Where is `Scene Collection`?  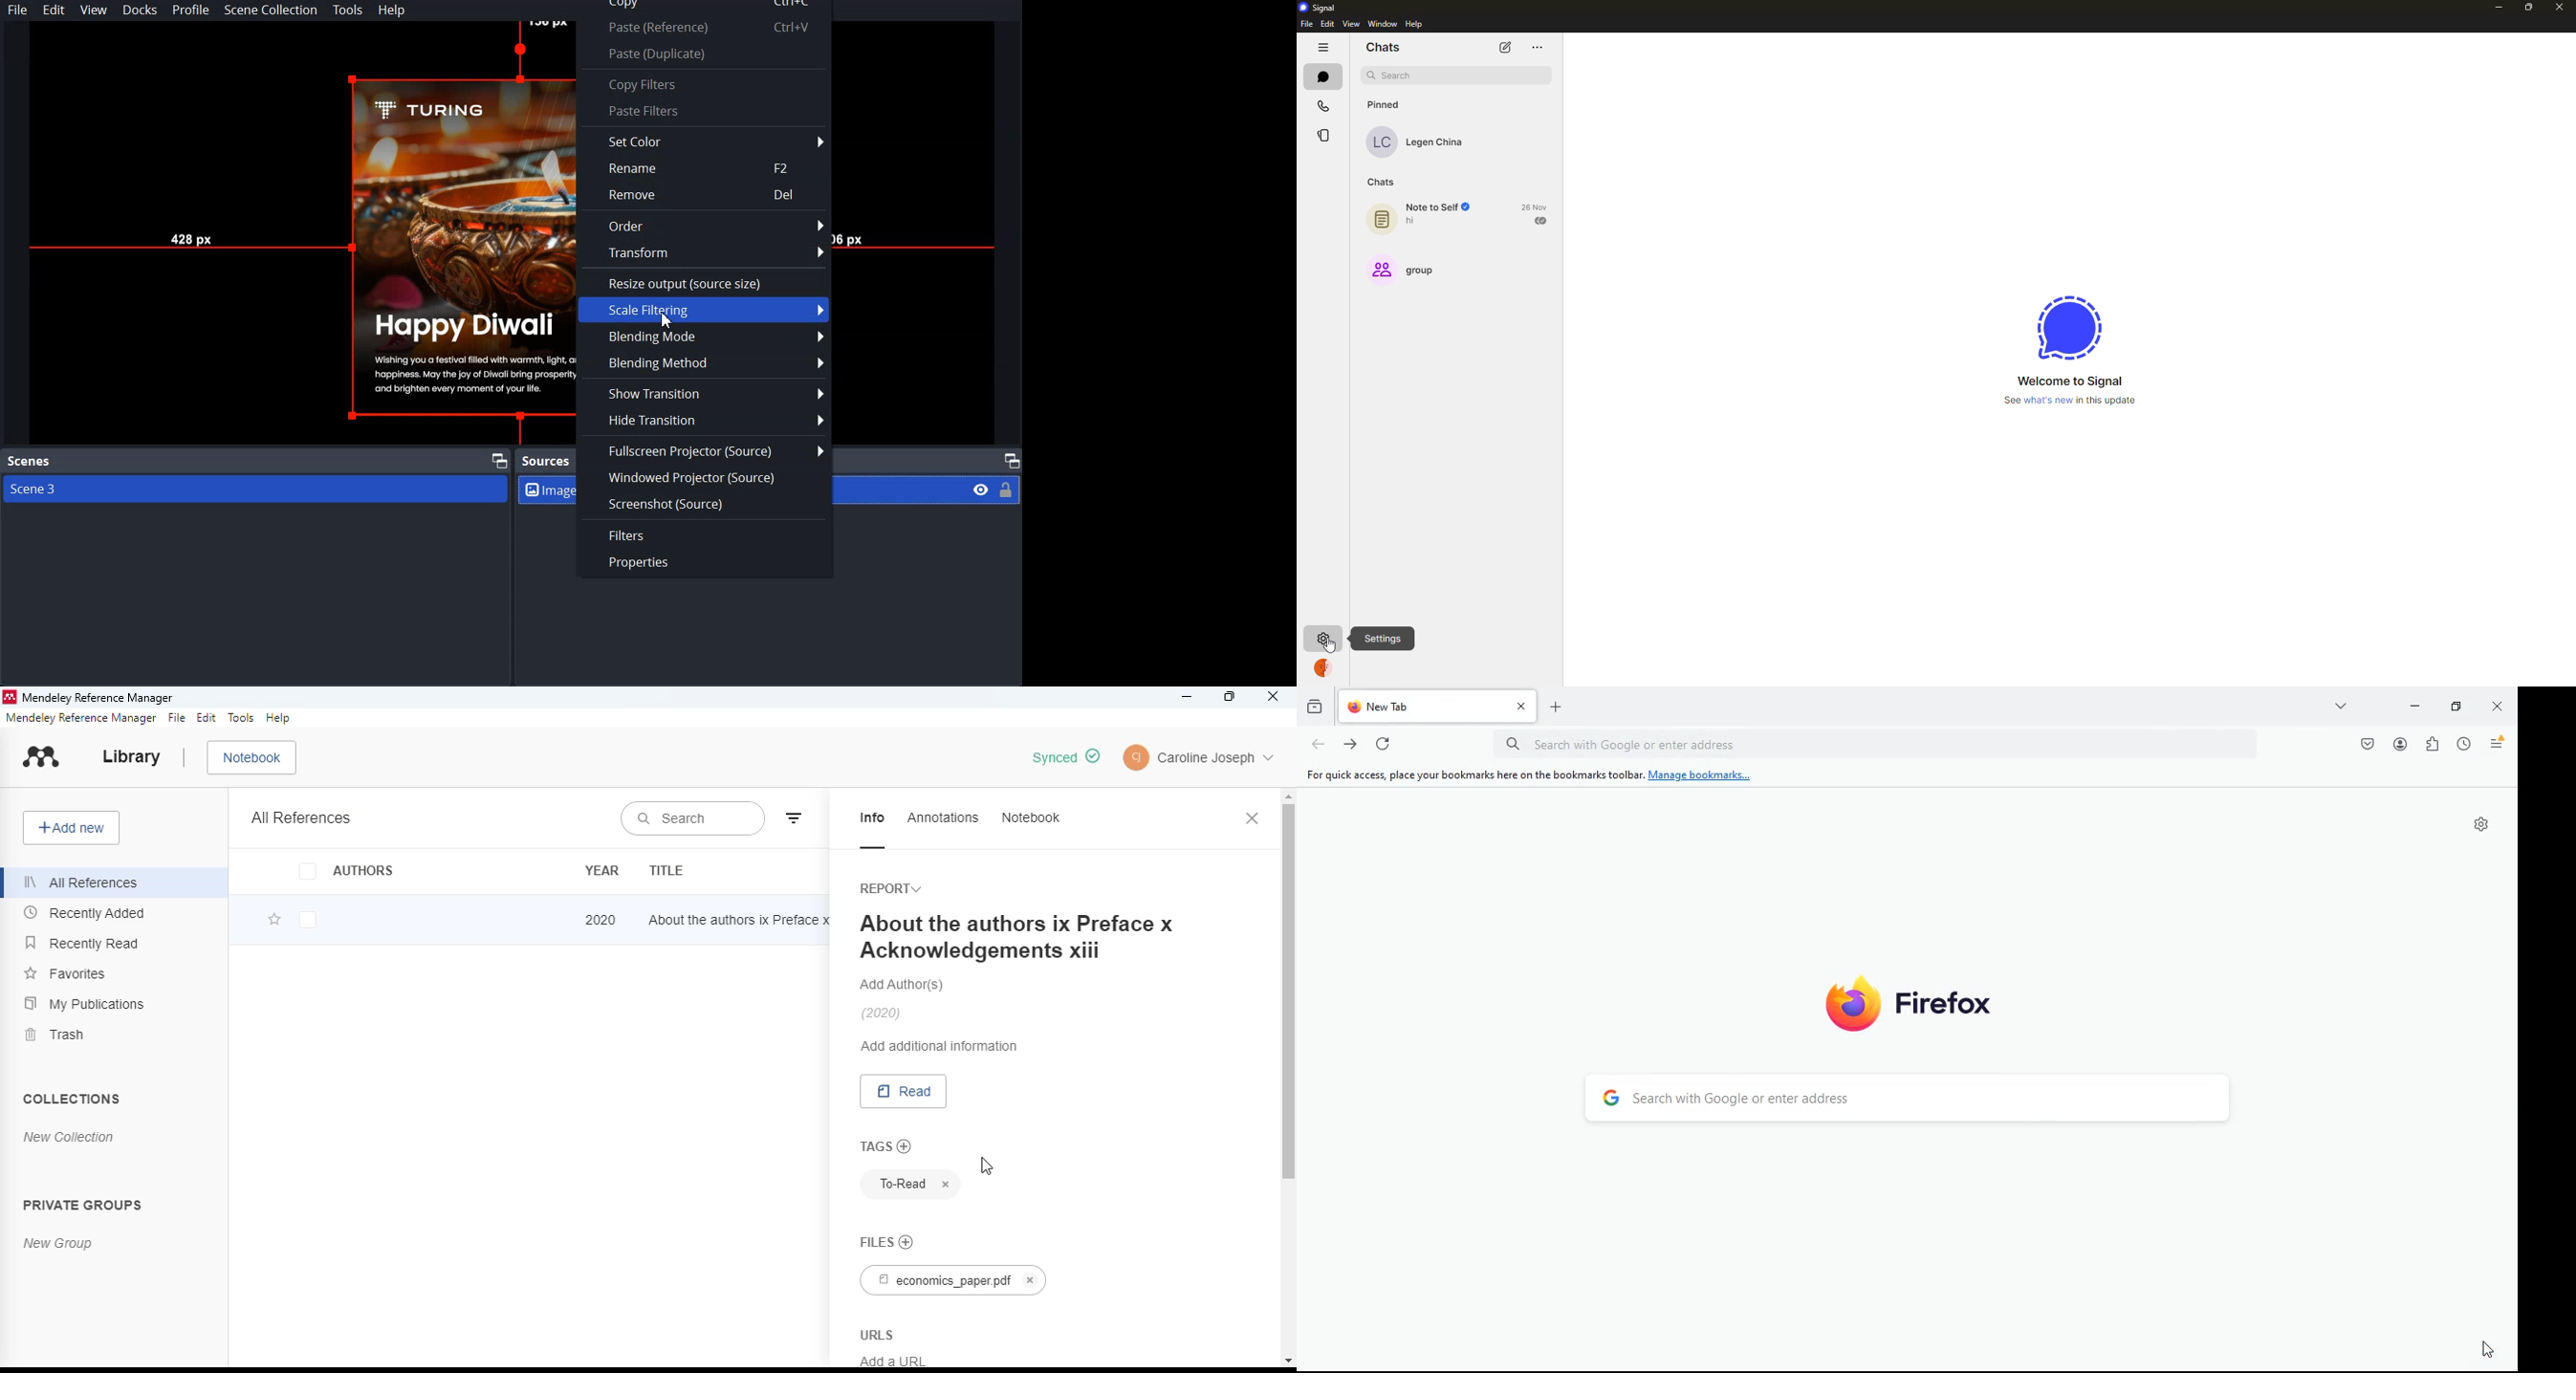
Scene Collection is located at coordinates (270, 10).